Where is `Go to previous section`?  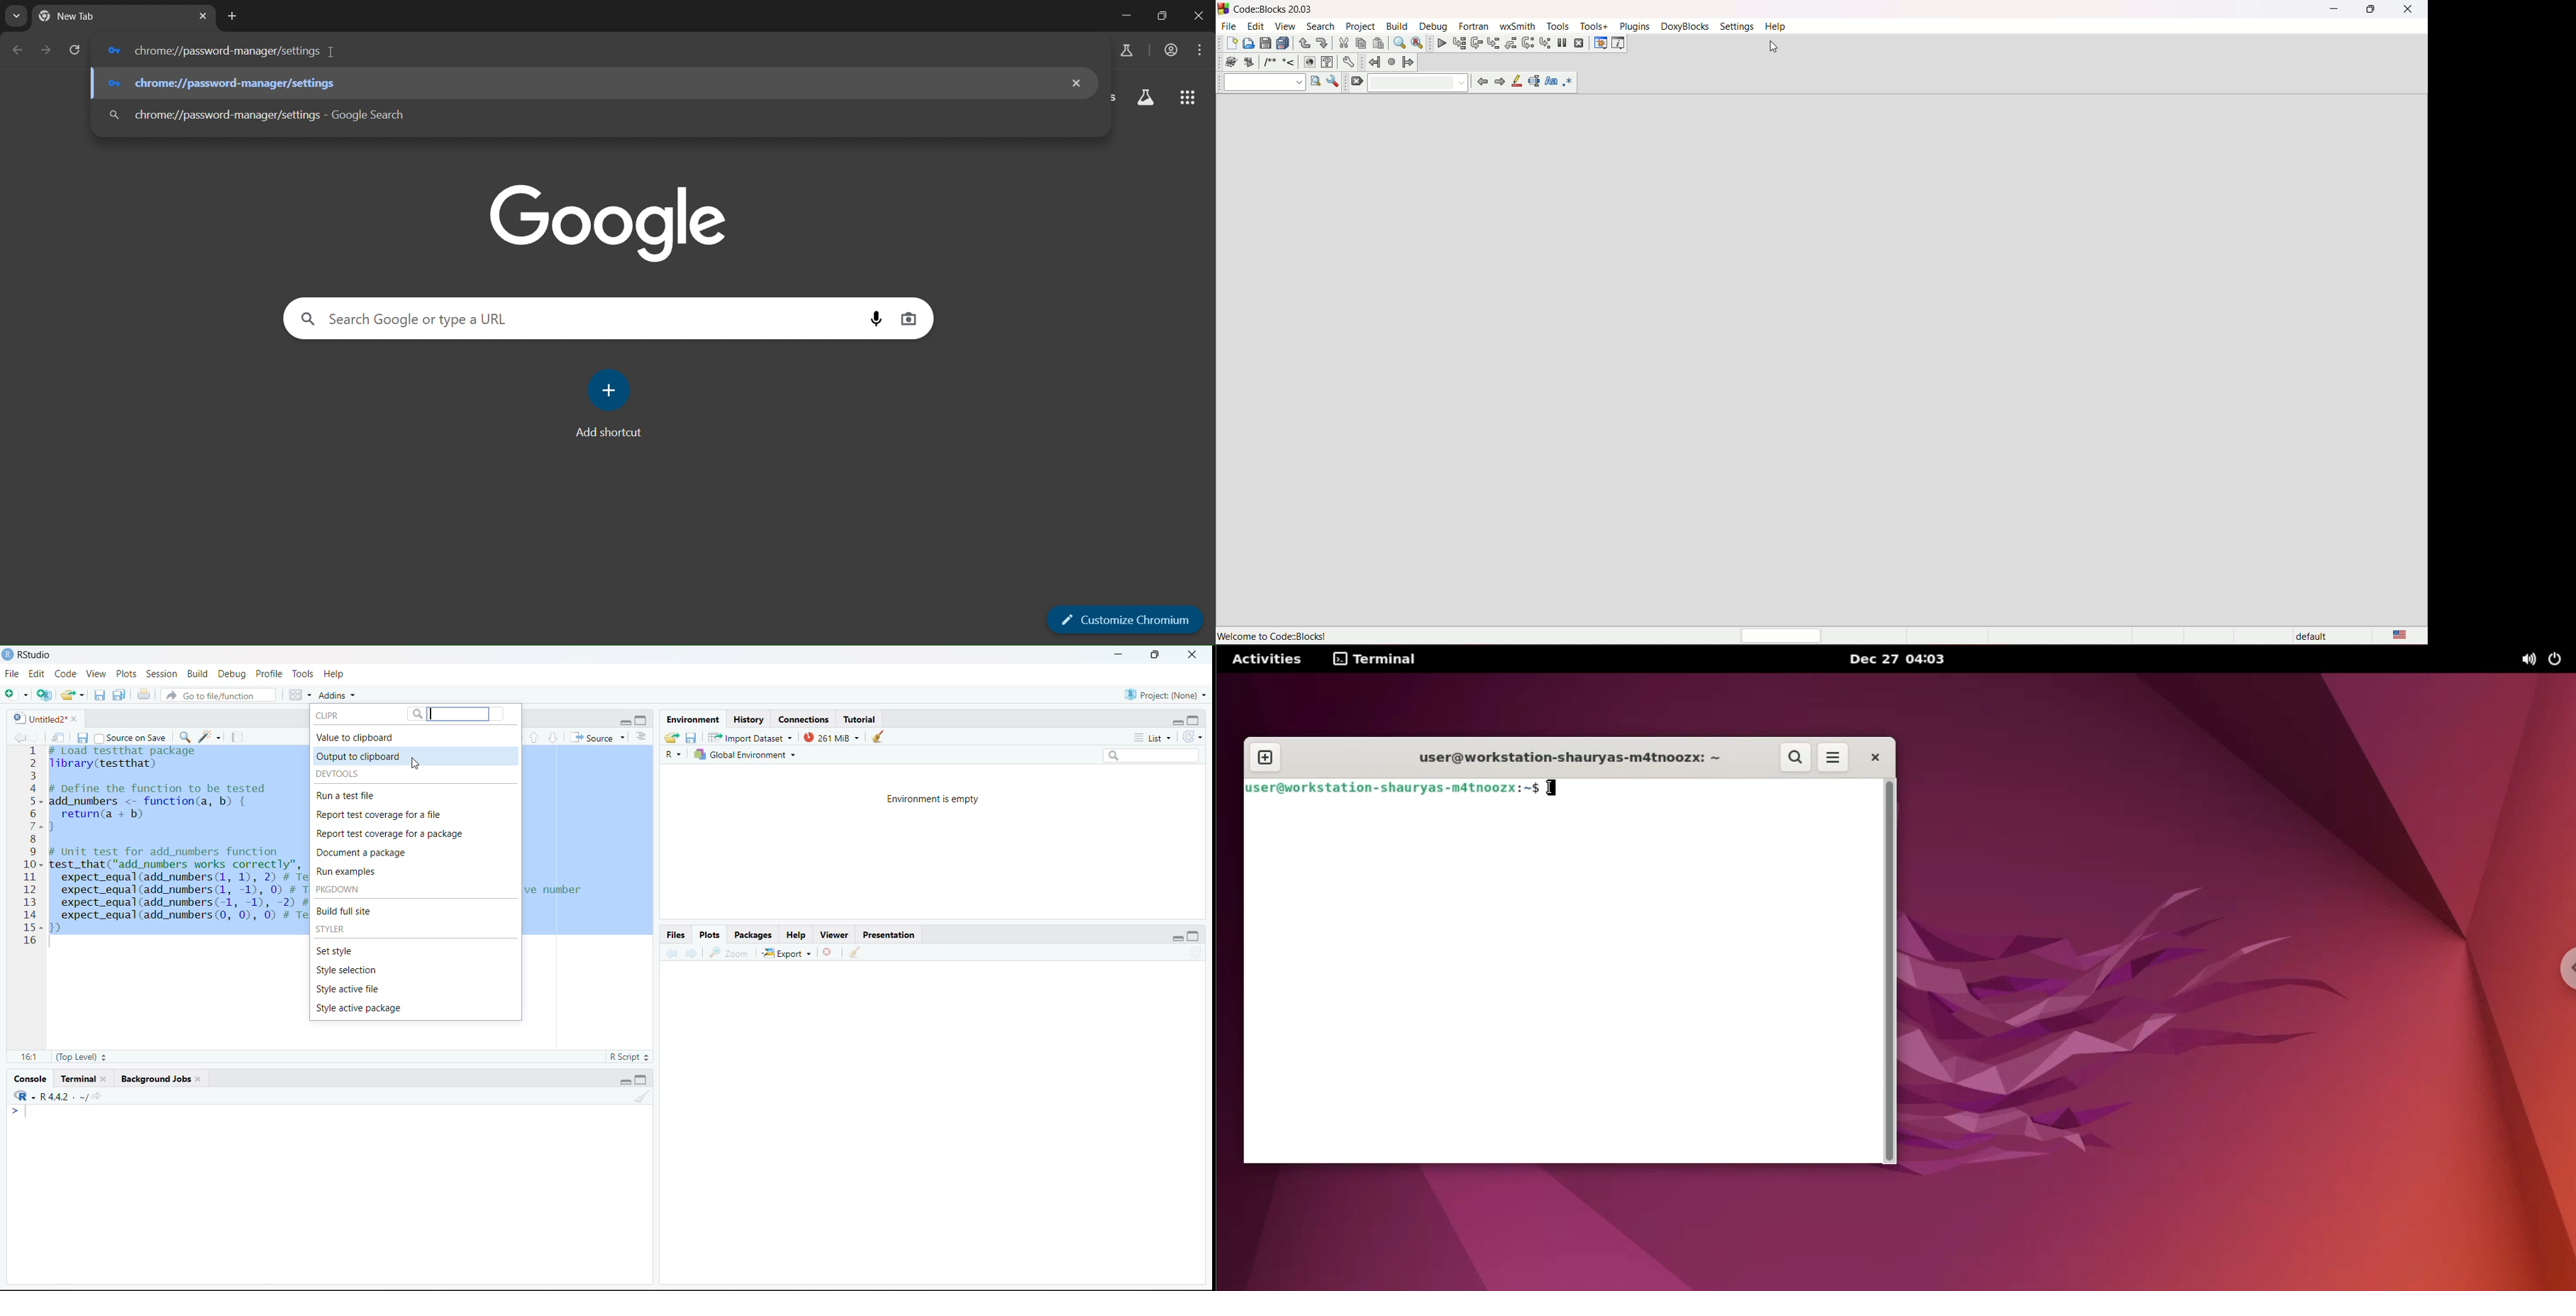
Go to previous section is located at coordinates (533, 737).